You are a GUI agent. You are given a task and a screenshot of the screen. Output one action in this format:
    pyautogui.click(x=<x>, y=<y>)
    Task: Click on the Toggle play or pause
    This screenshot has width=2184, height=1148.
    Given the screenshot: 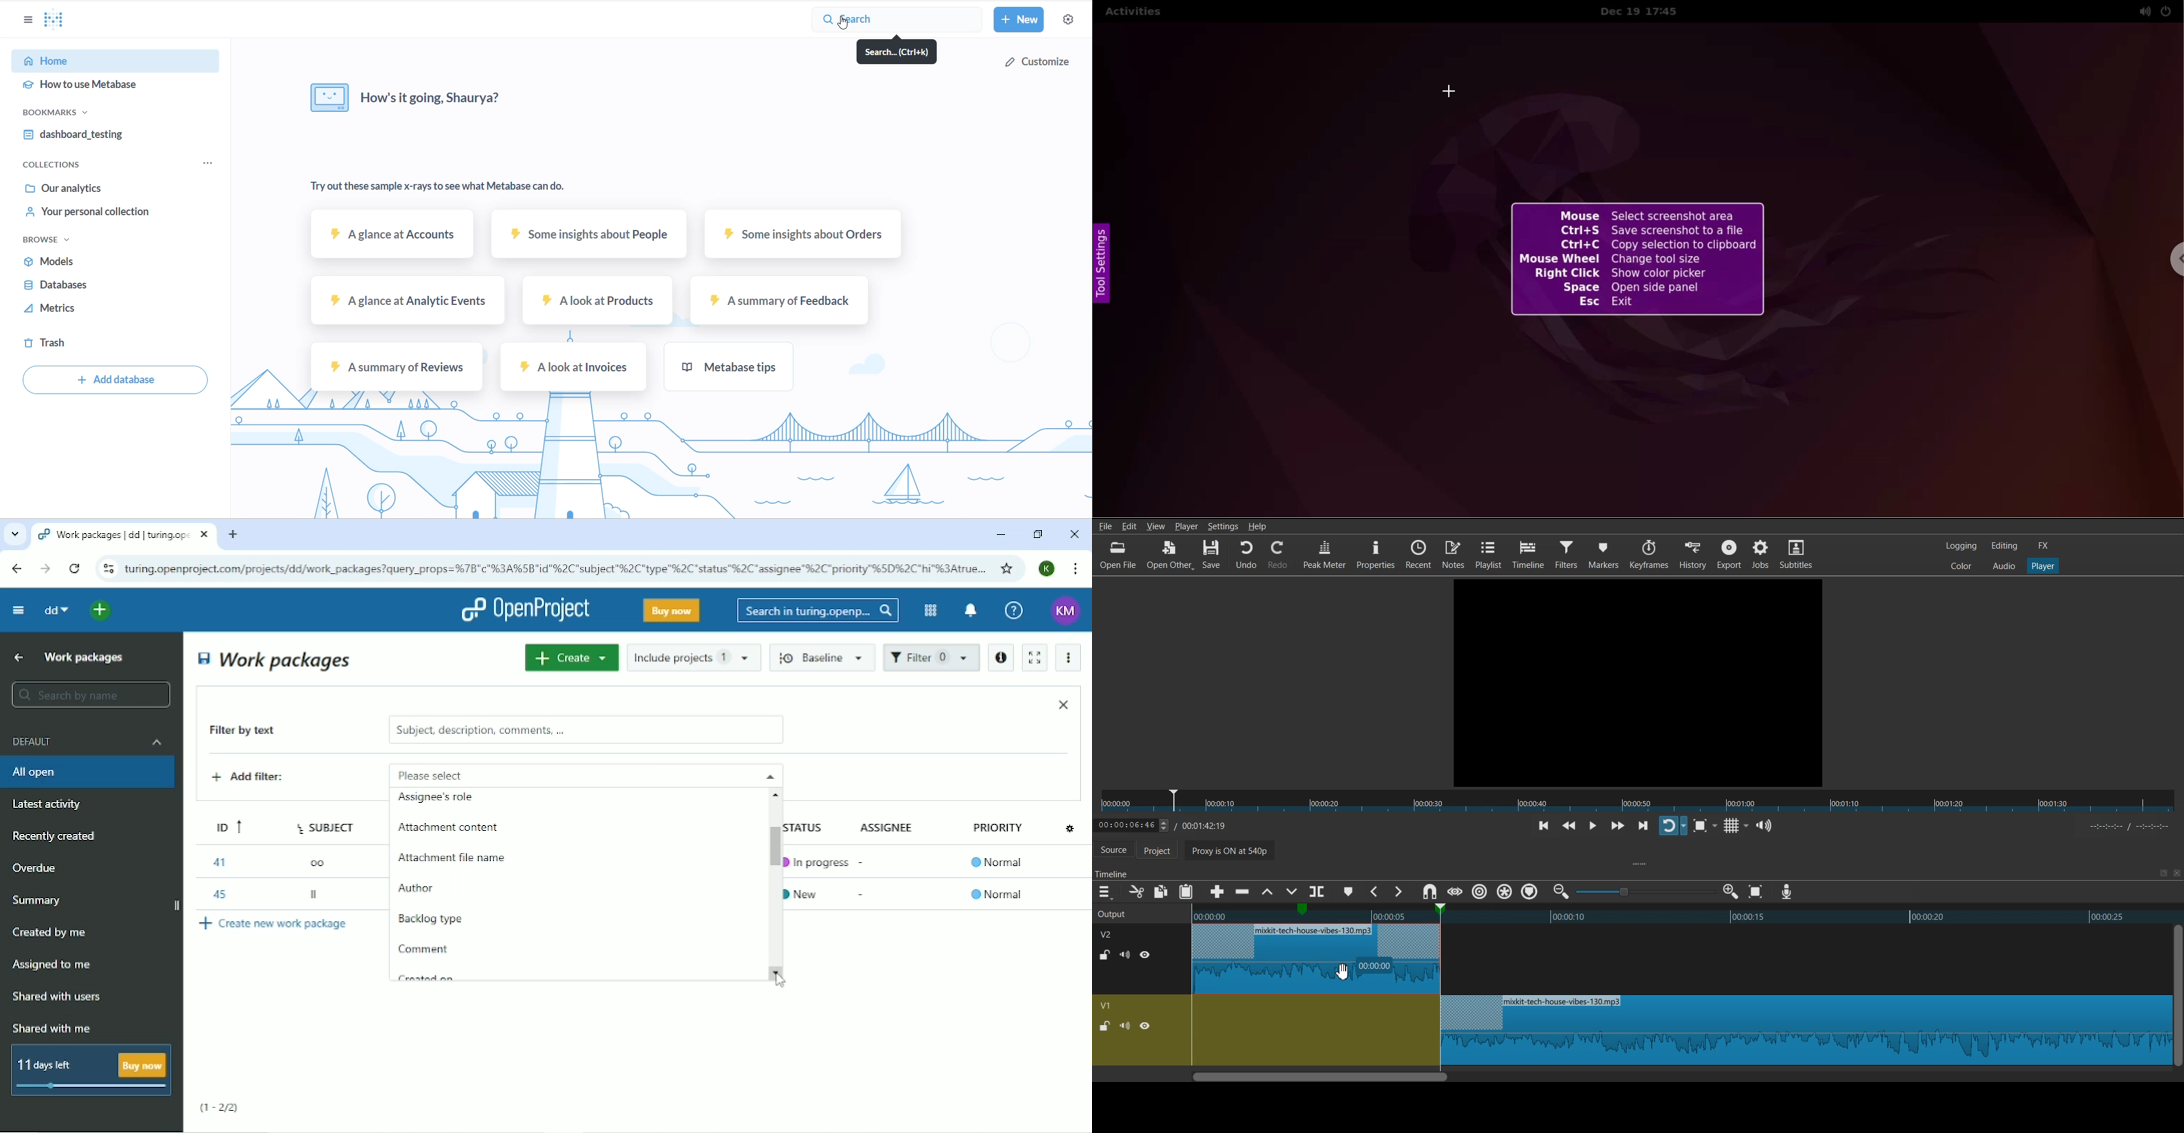 What is the action you would take?
    pyautogui.click(x=1592, y=826)
    